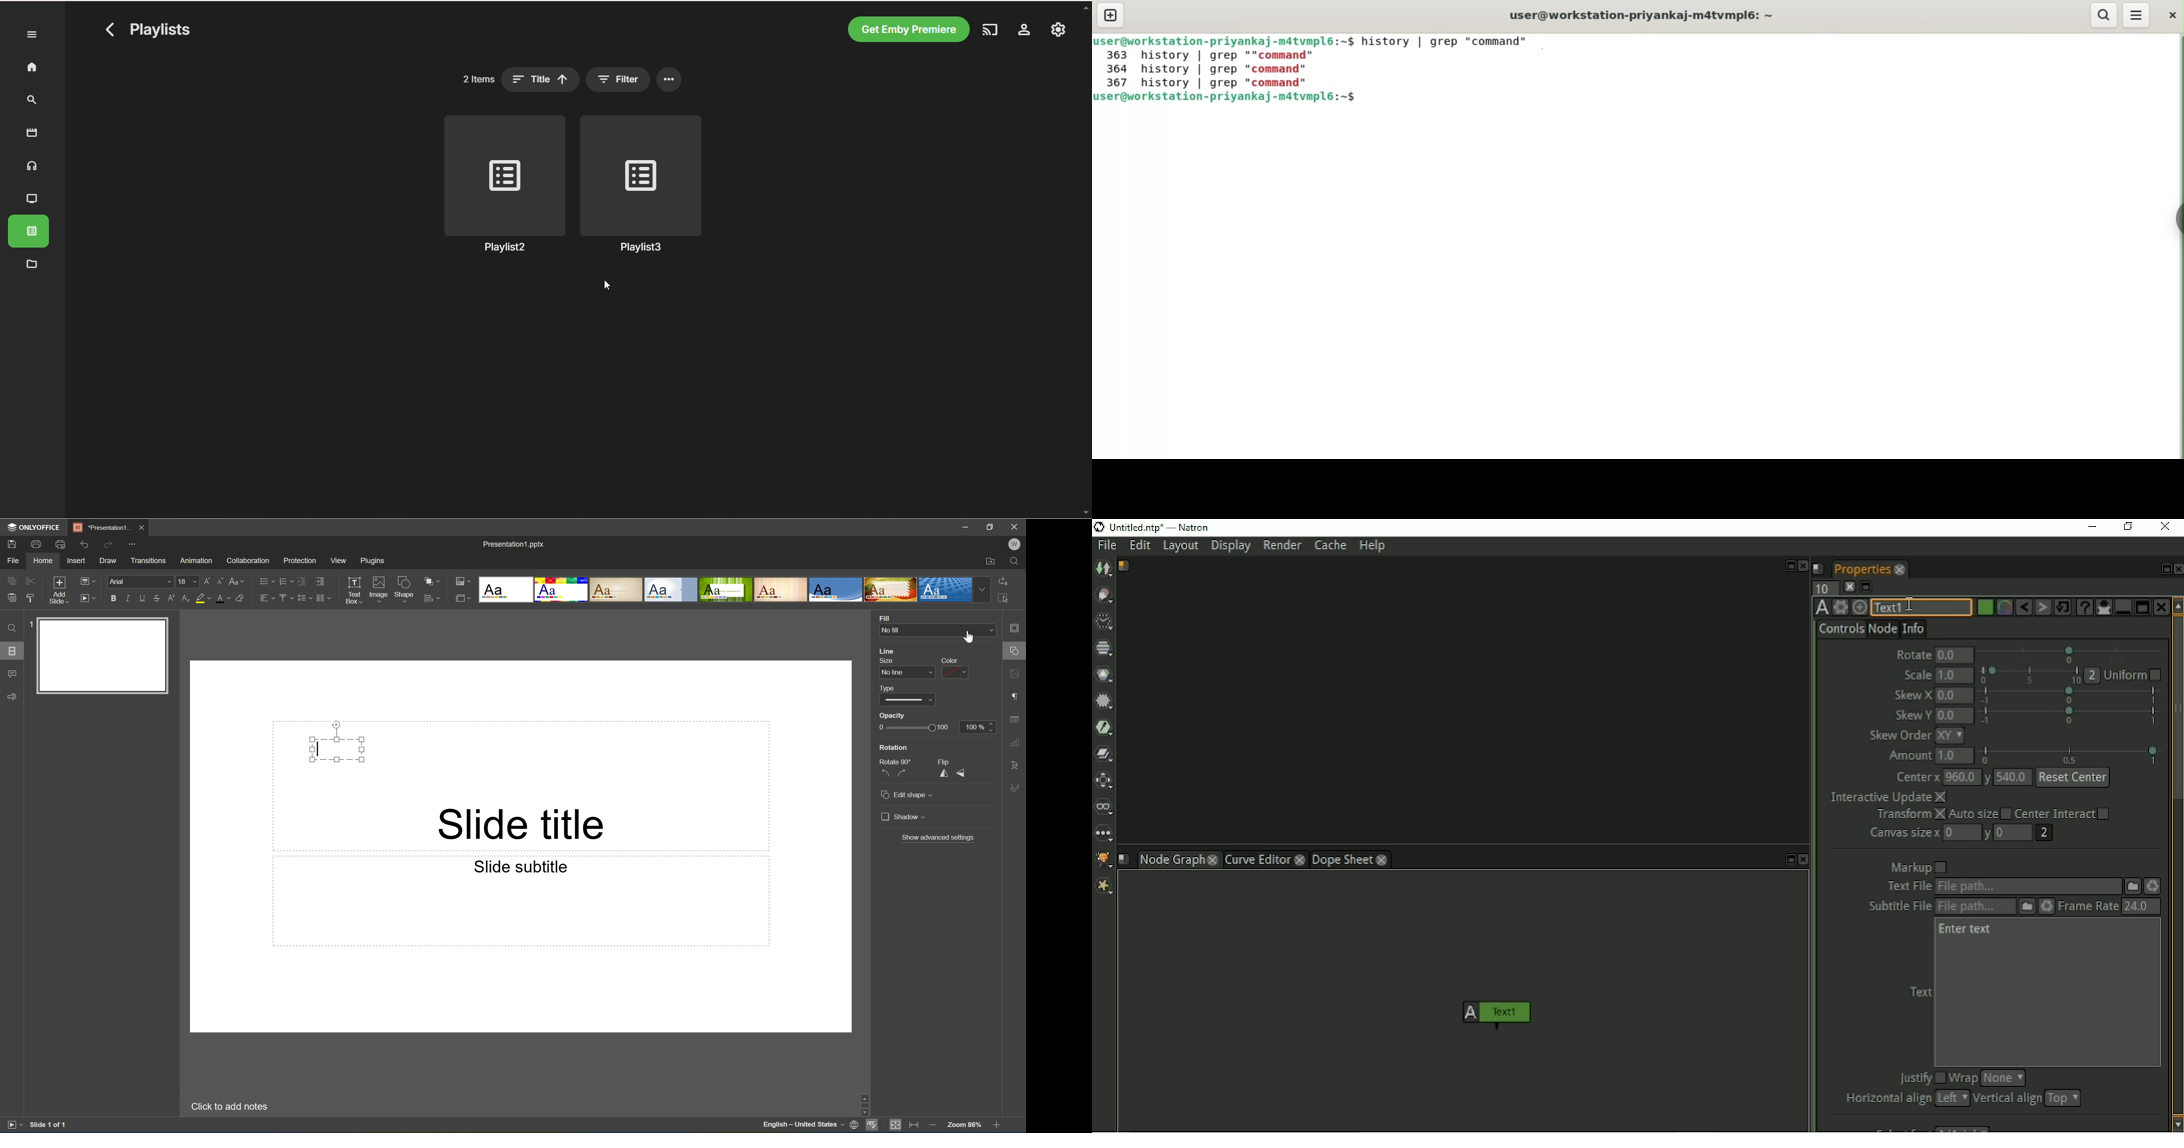 The width and height of the screenshot is (2184, 1148). What do you see at coordinates (1014, 743) in the screenshot?
I see `chart settings` at bounding box center [1014, 743].